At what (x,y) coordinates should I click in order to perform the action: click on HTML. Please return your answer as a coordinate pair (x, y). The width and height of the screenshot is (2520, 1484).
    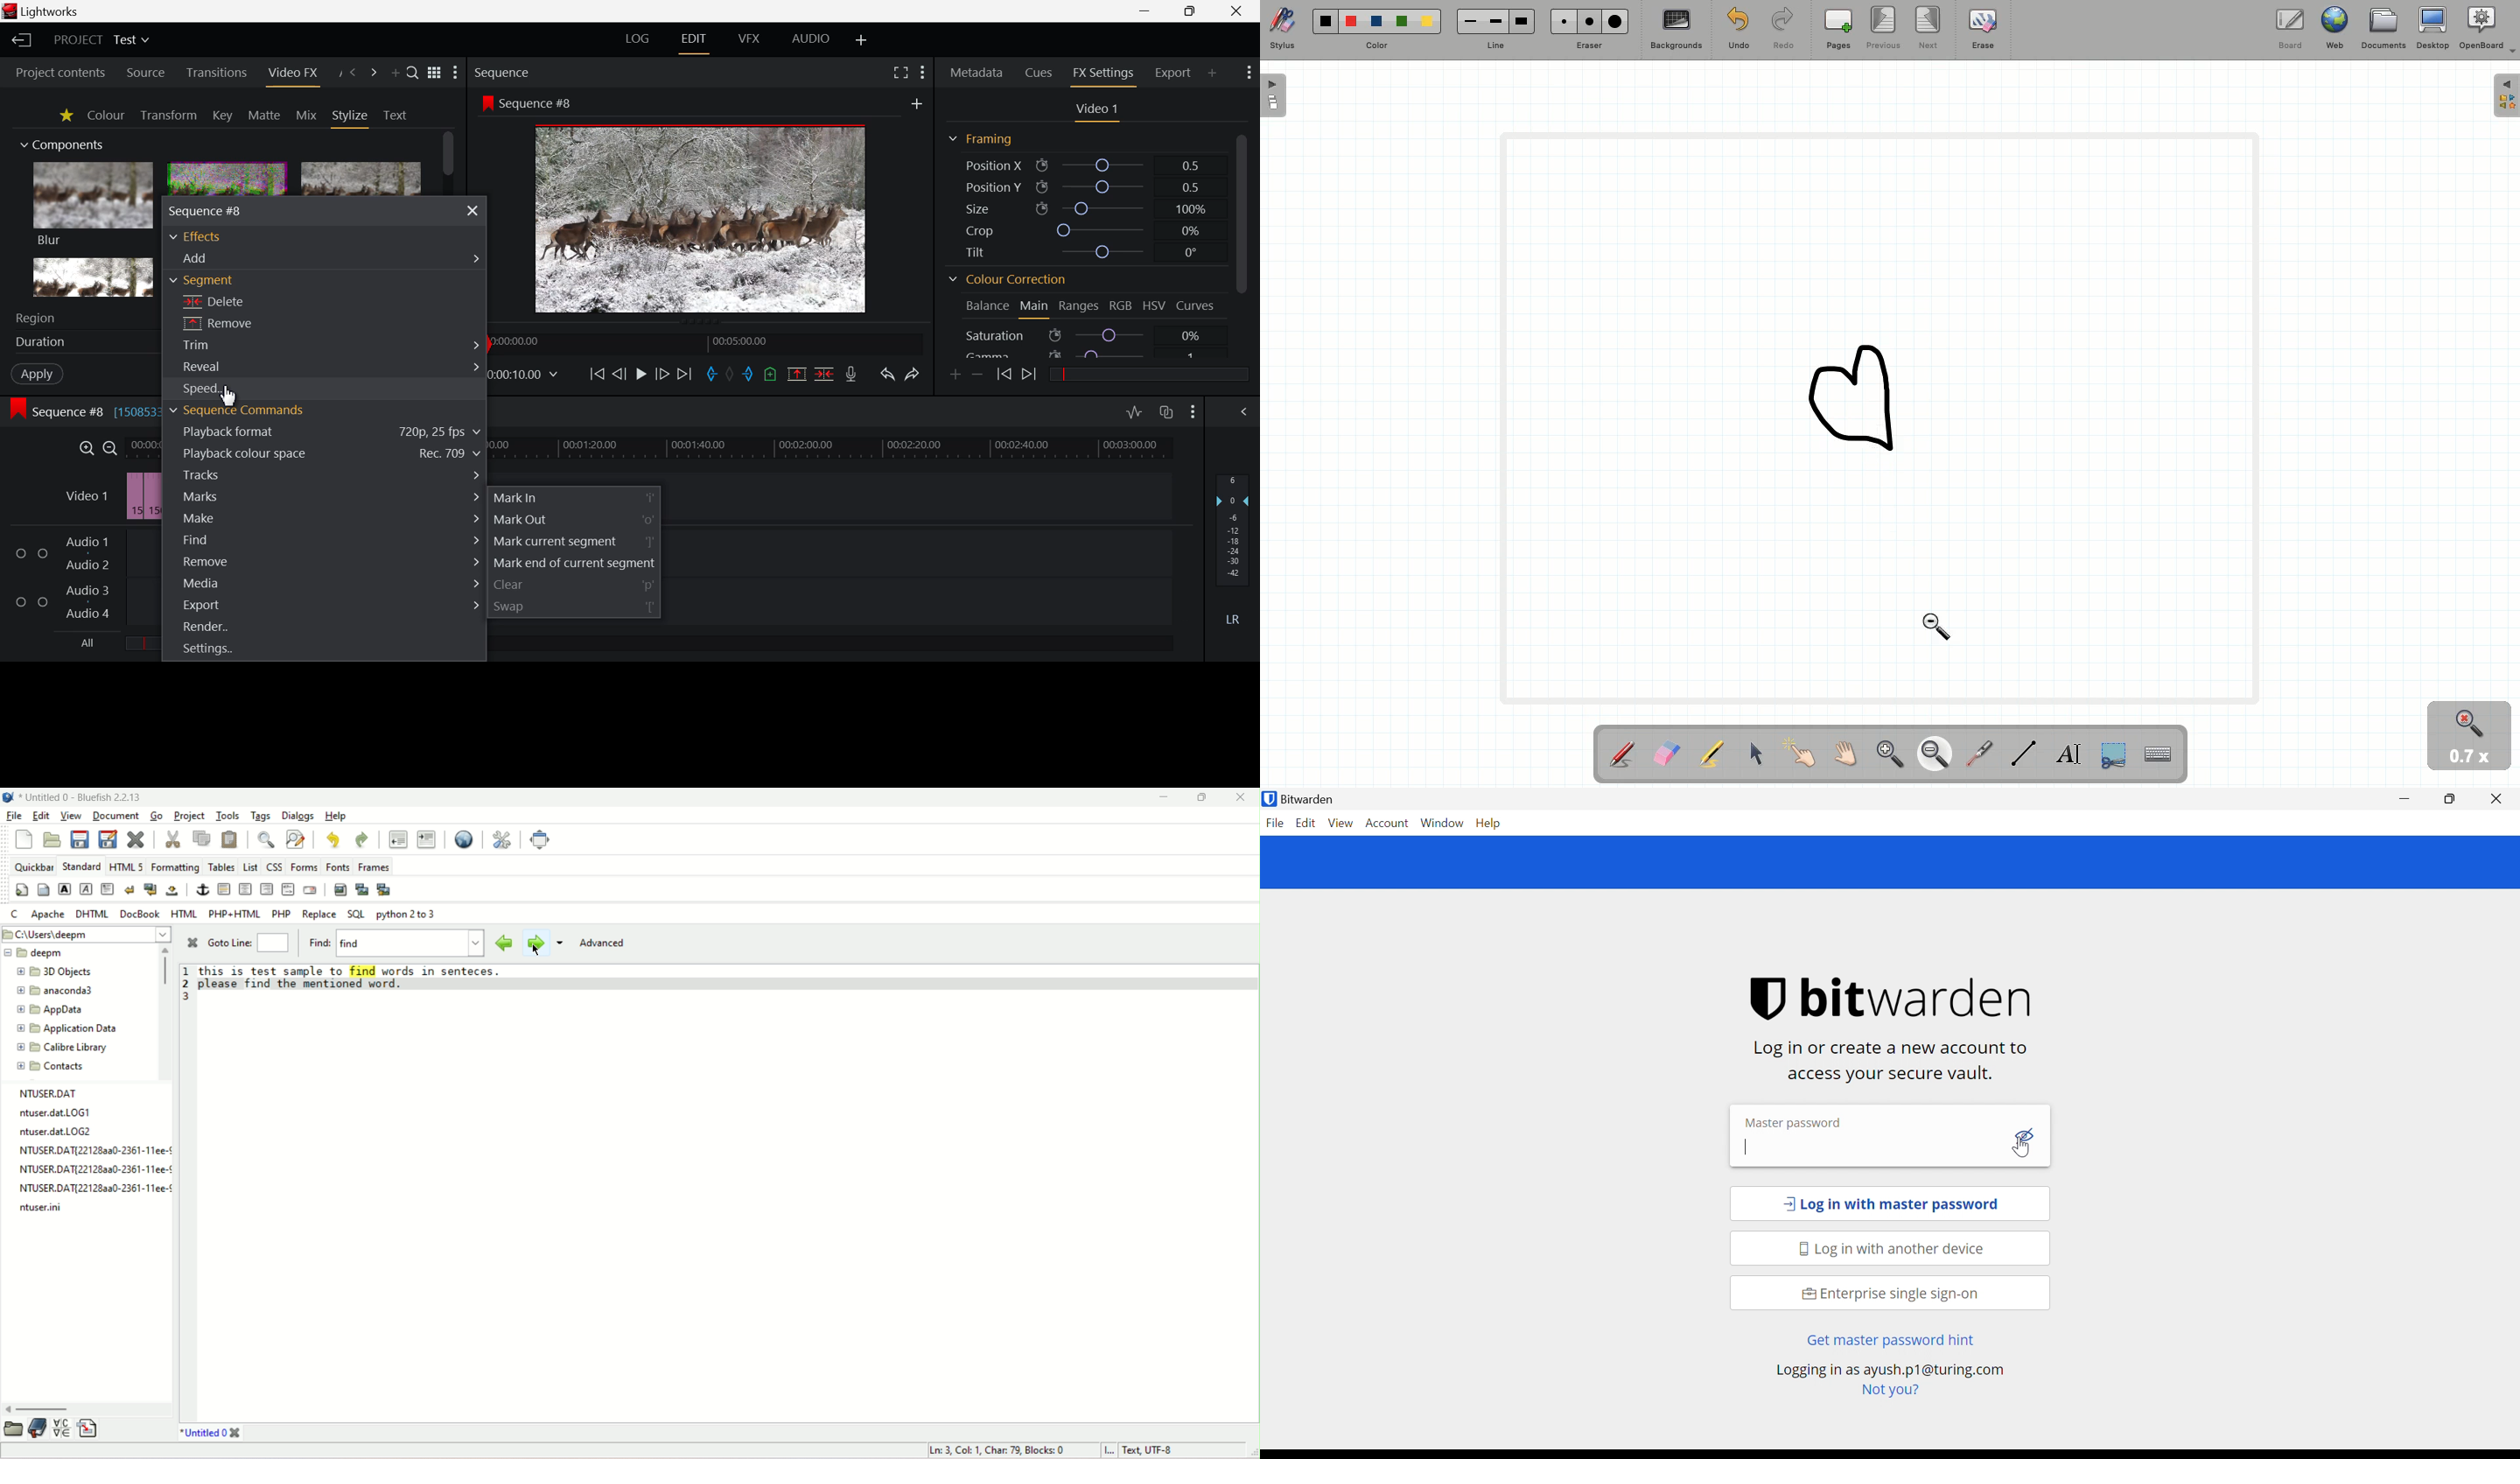
    Looking at the image, I should click on (183, 913).